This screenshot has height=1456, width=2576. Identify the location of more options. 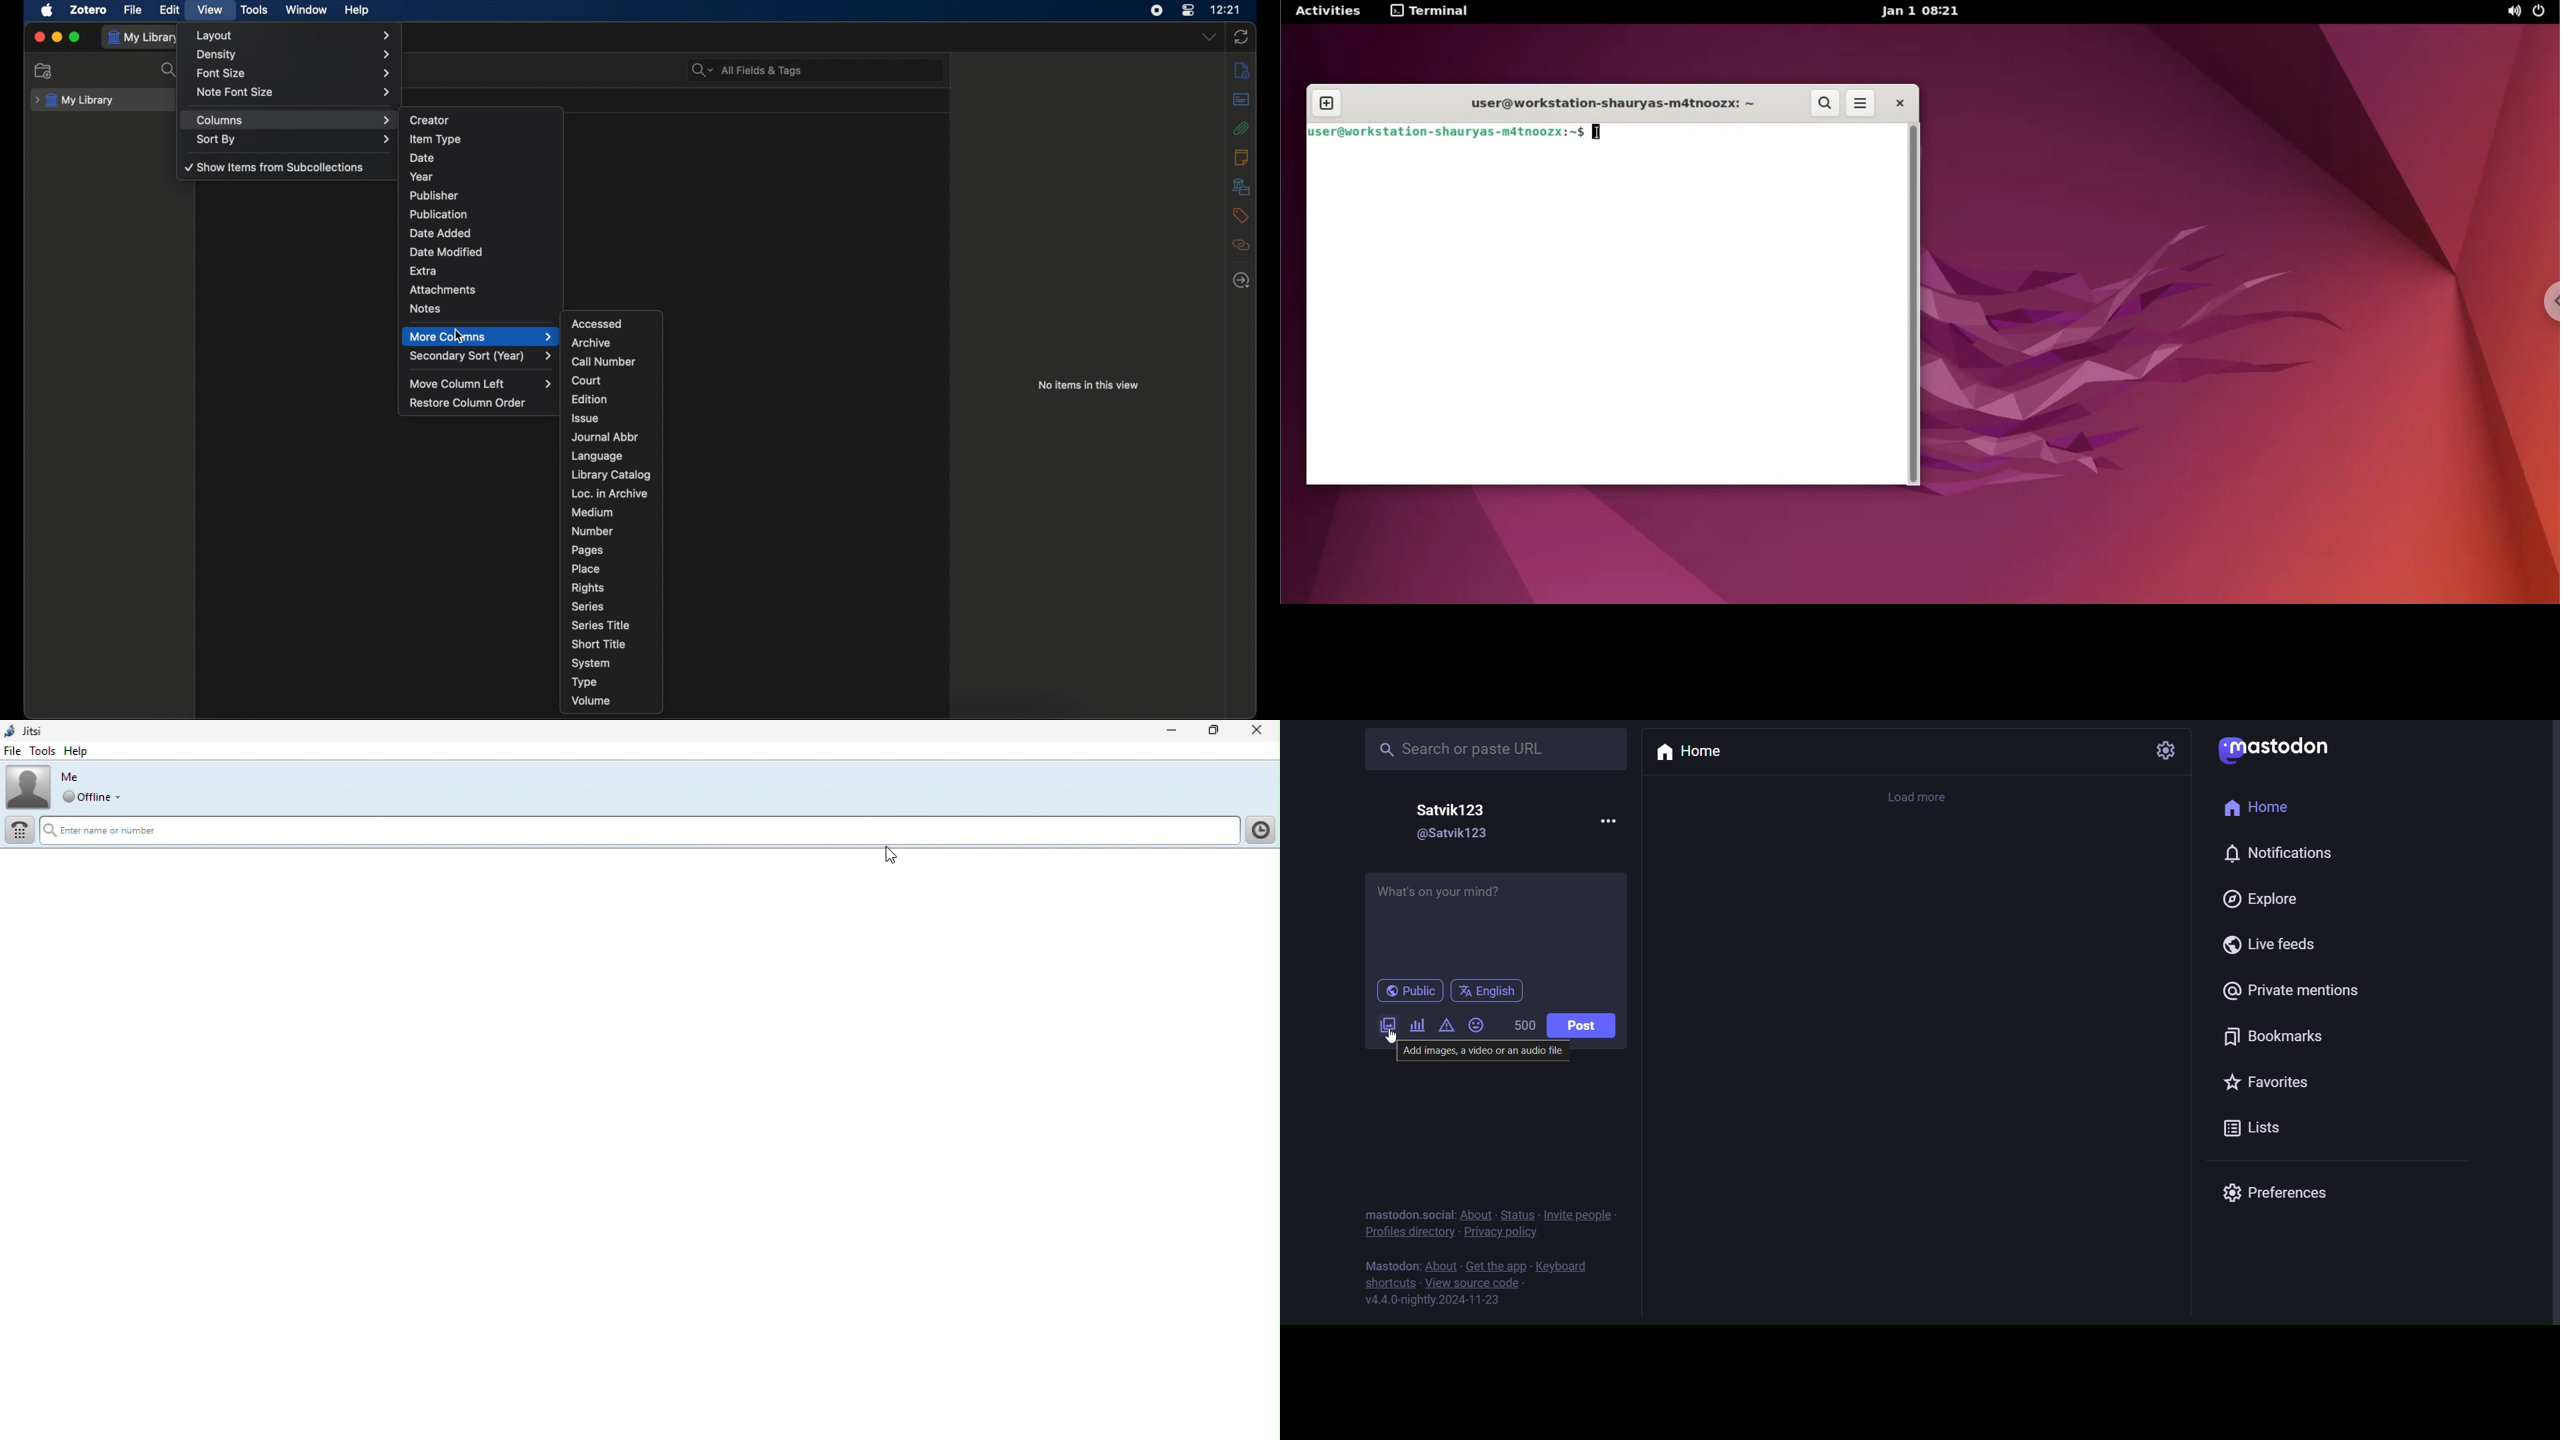
(1861, 105).